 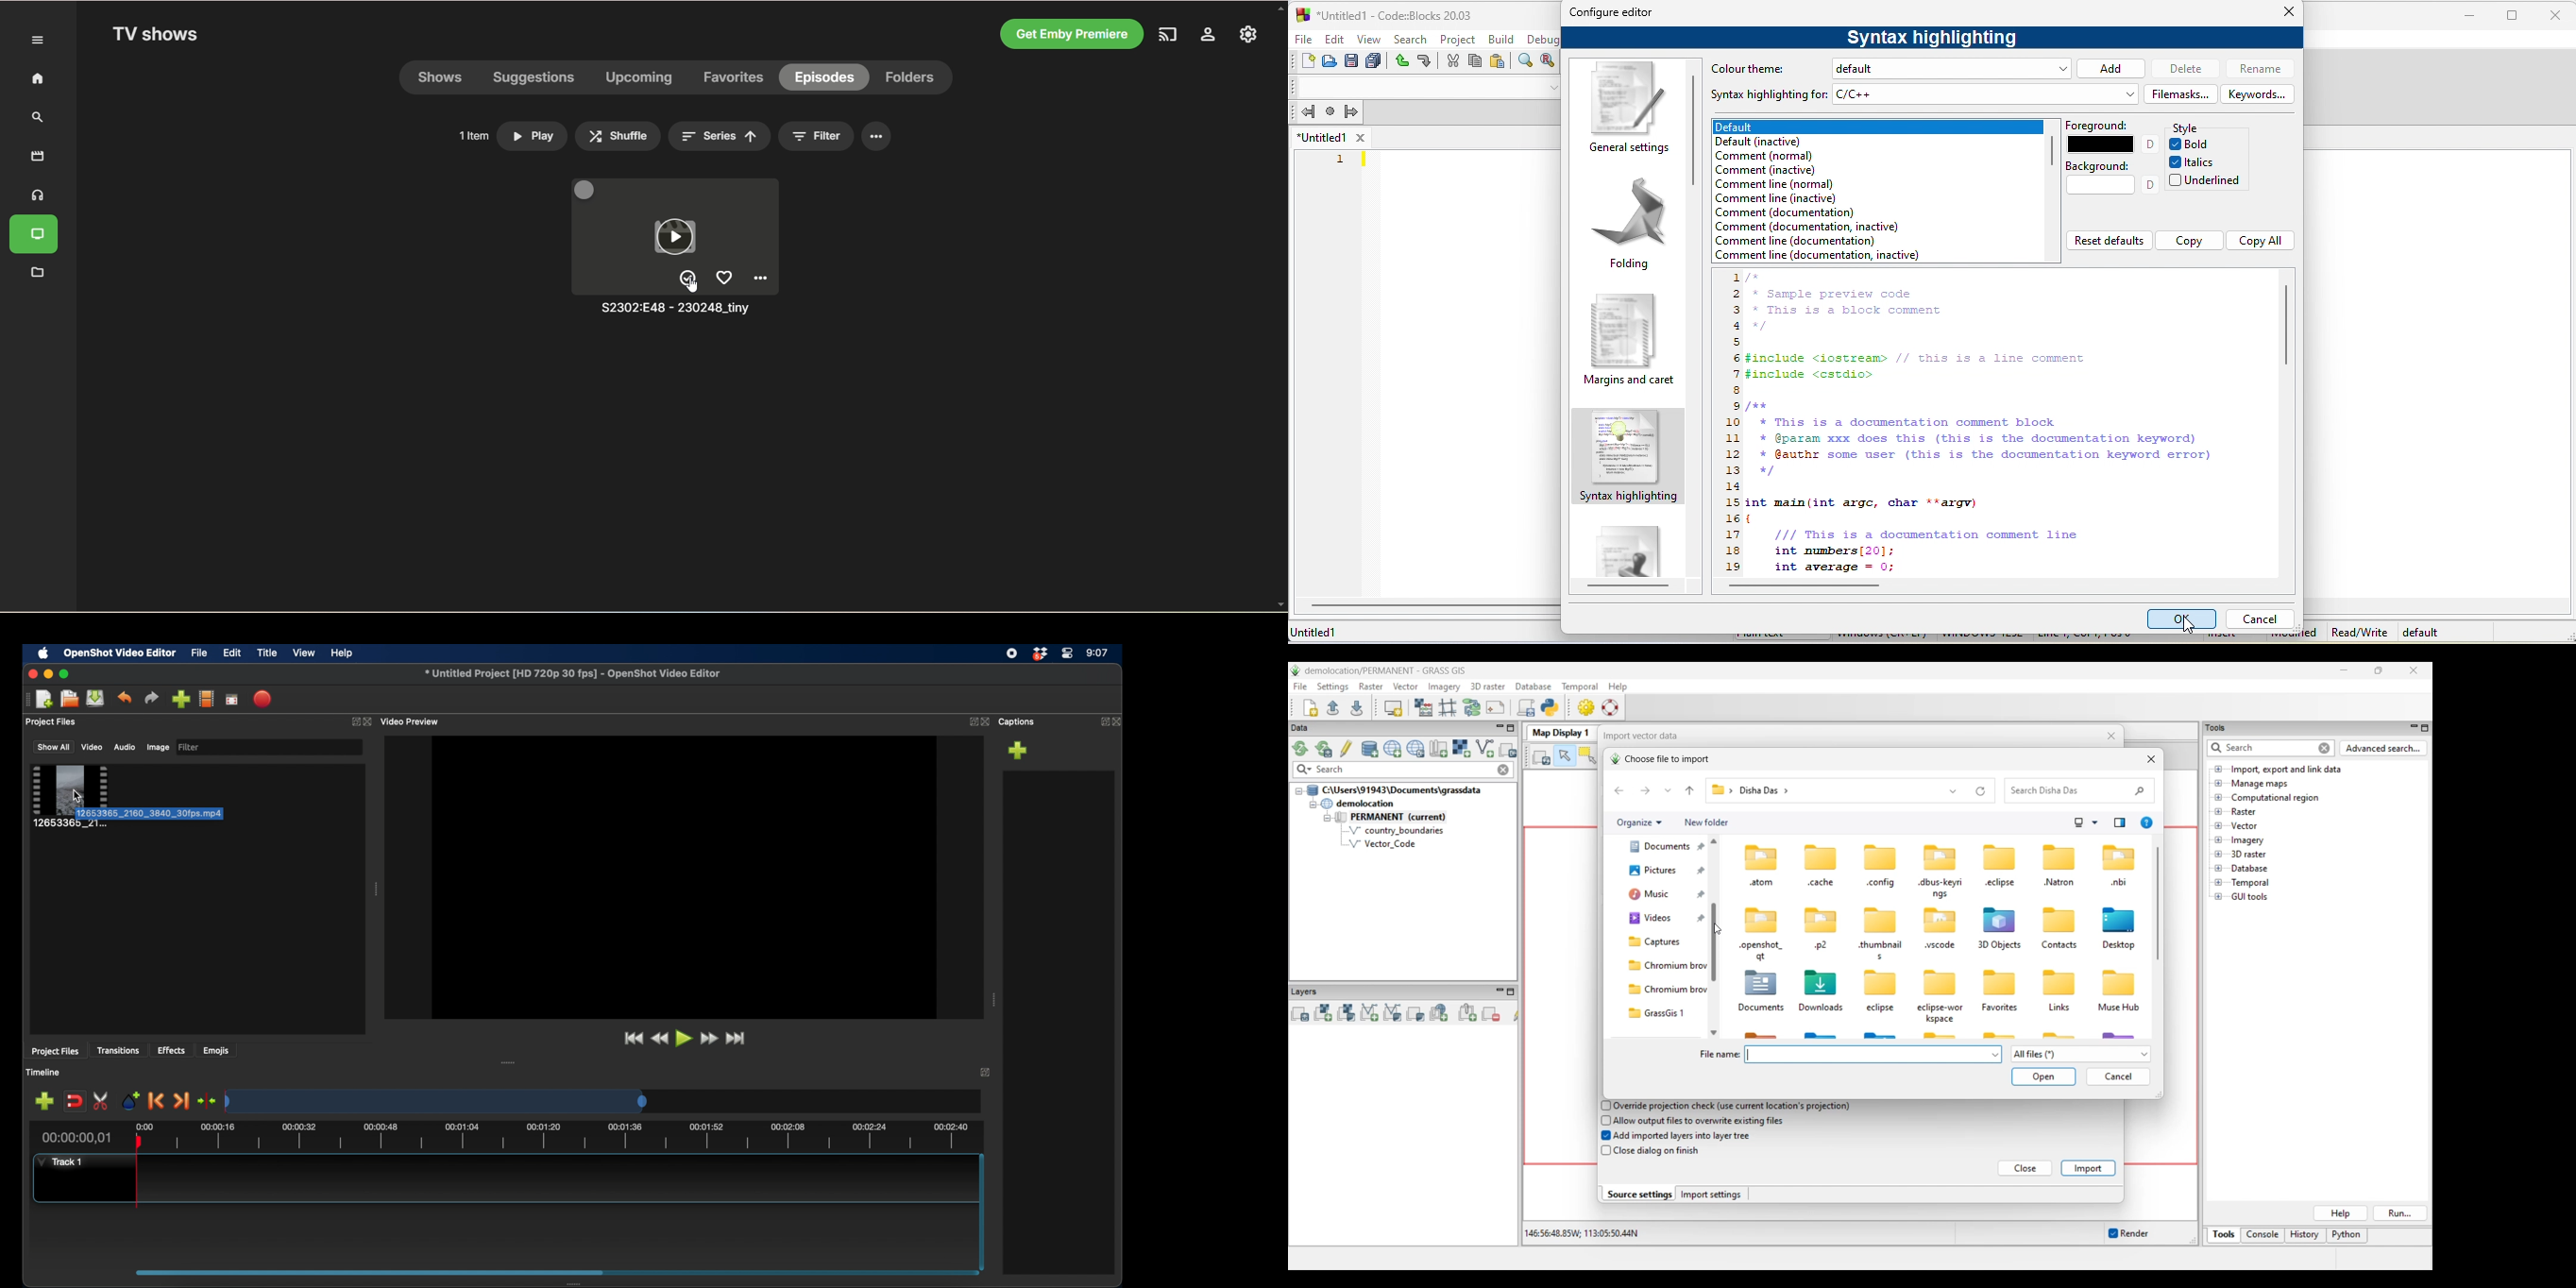 What do you see at coordinates (370, 721) in the screenshot?
I see `close` at bounding box center [370, 721].